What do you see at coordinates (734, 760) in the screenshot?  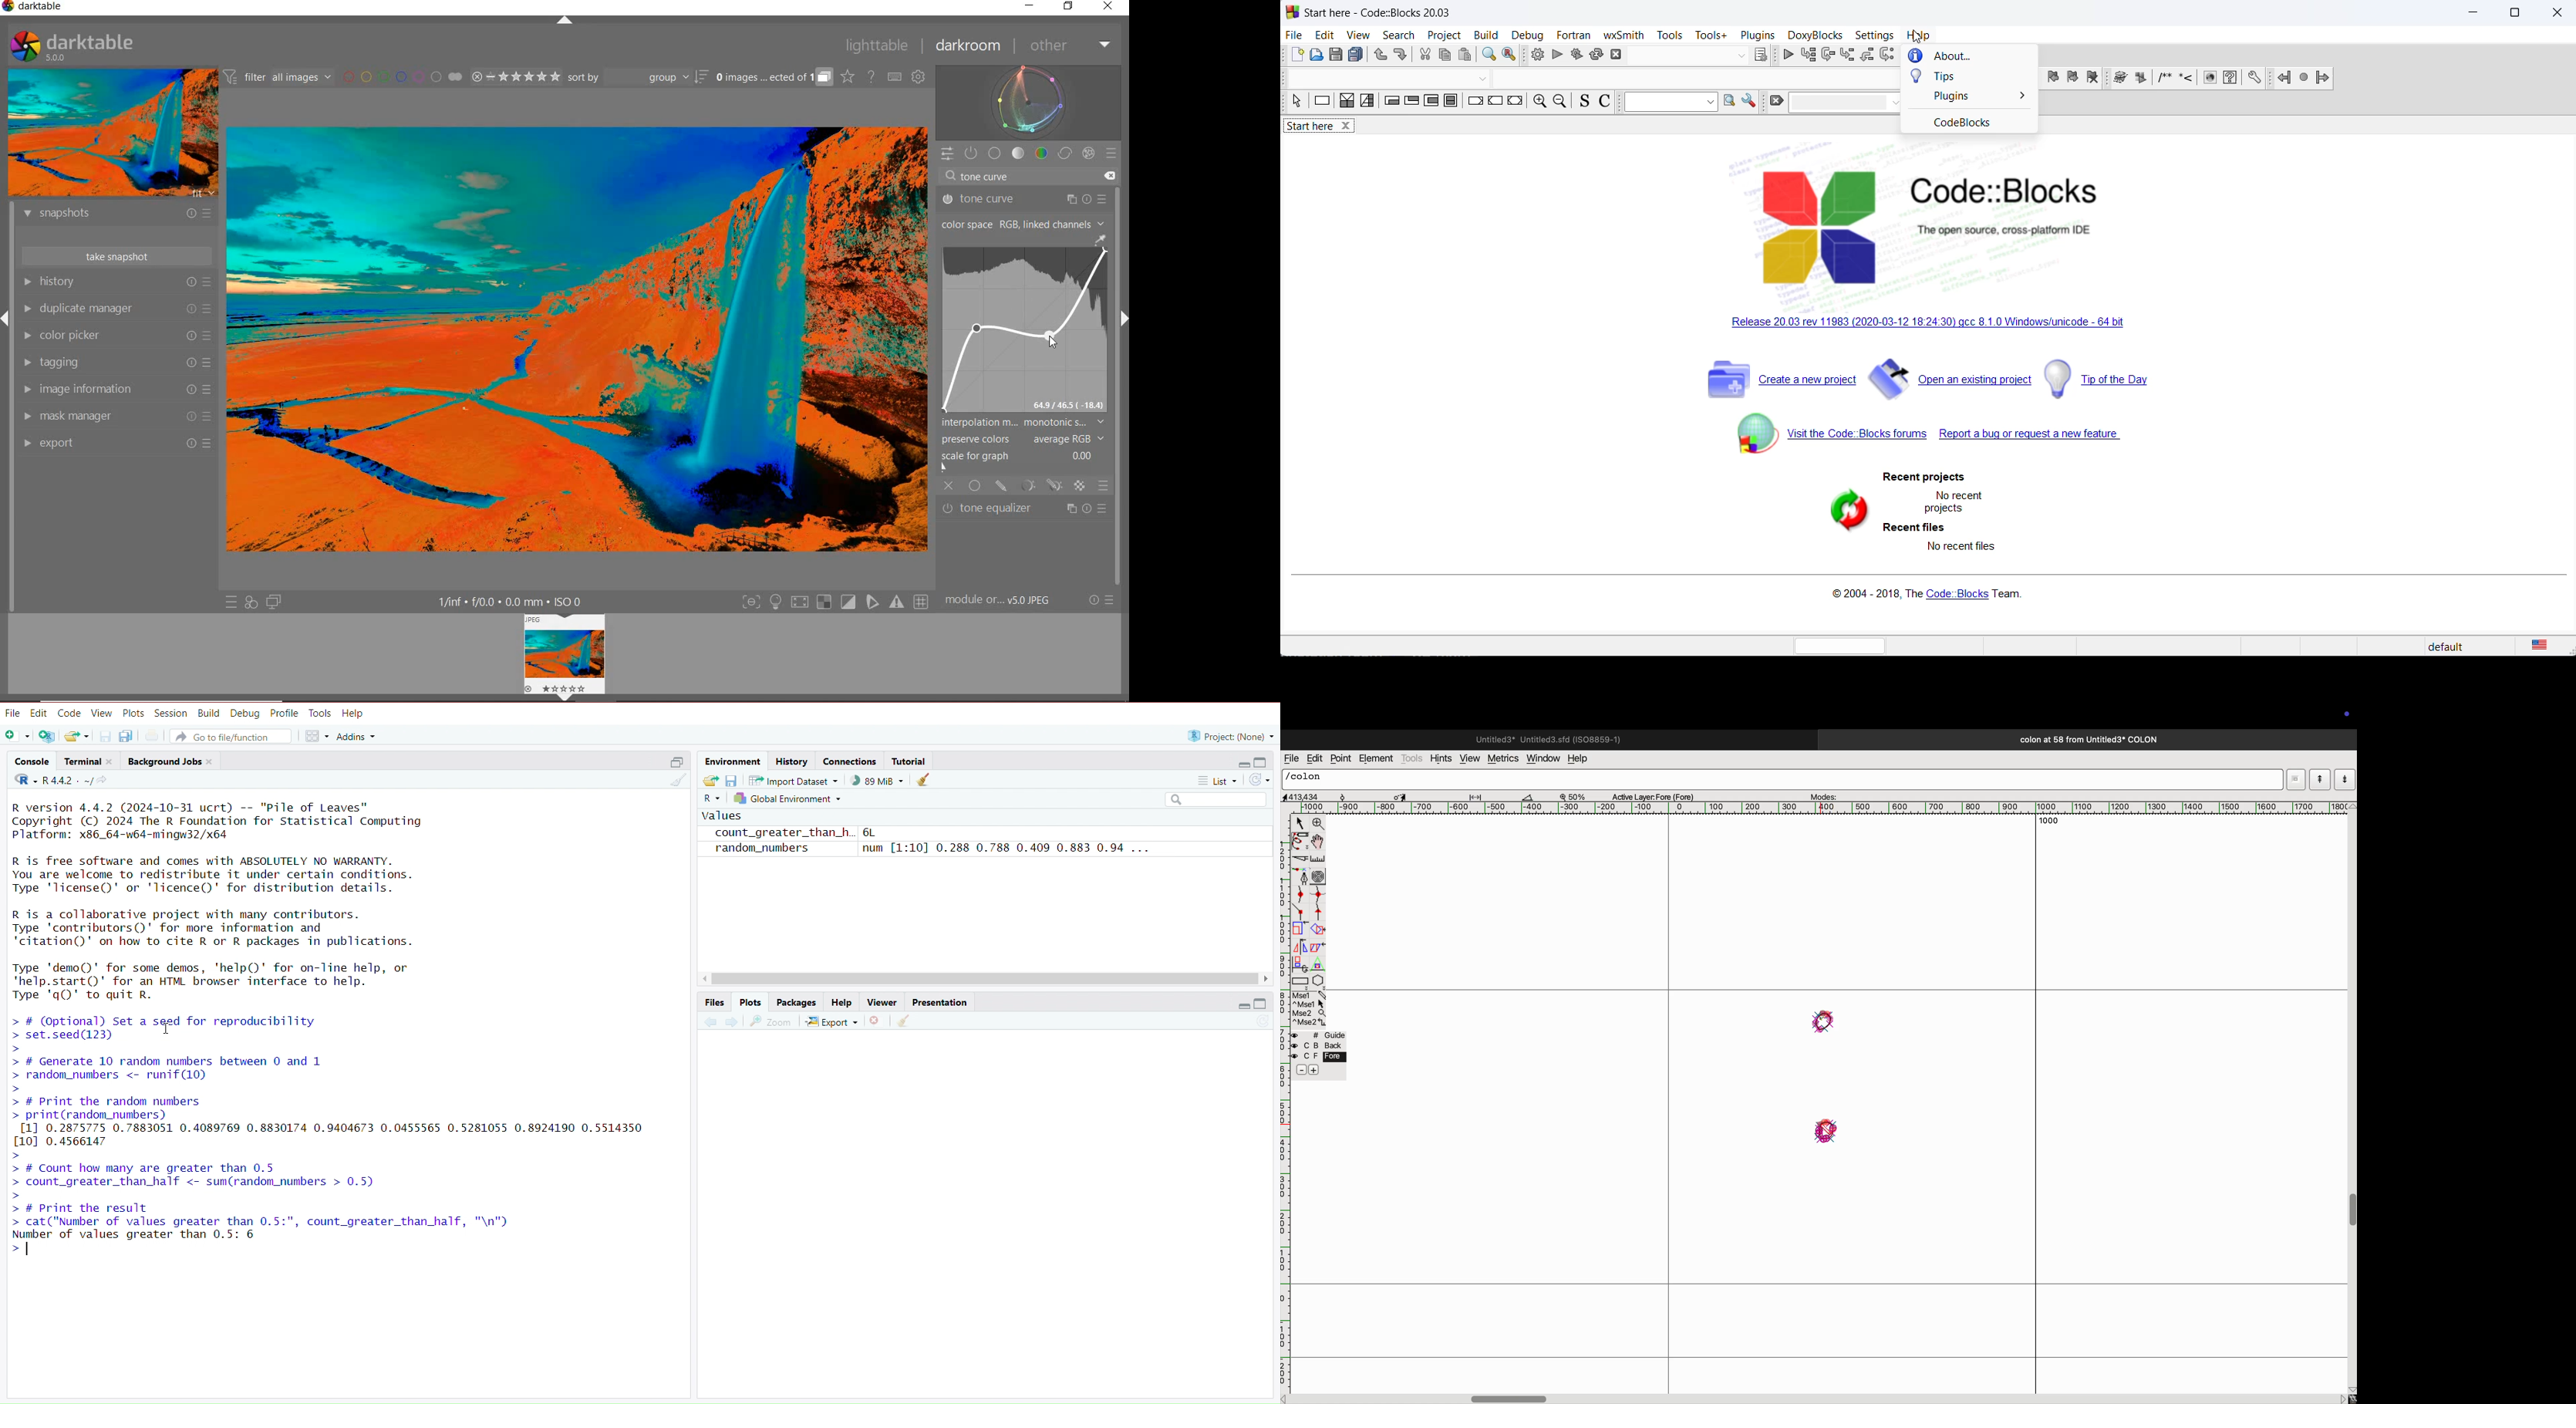 I see `Environment` at bounding box center [734, 760].